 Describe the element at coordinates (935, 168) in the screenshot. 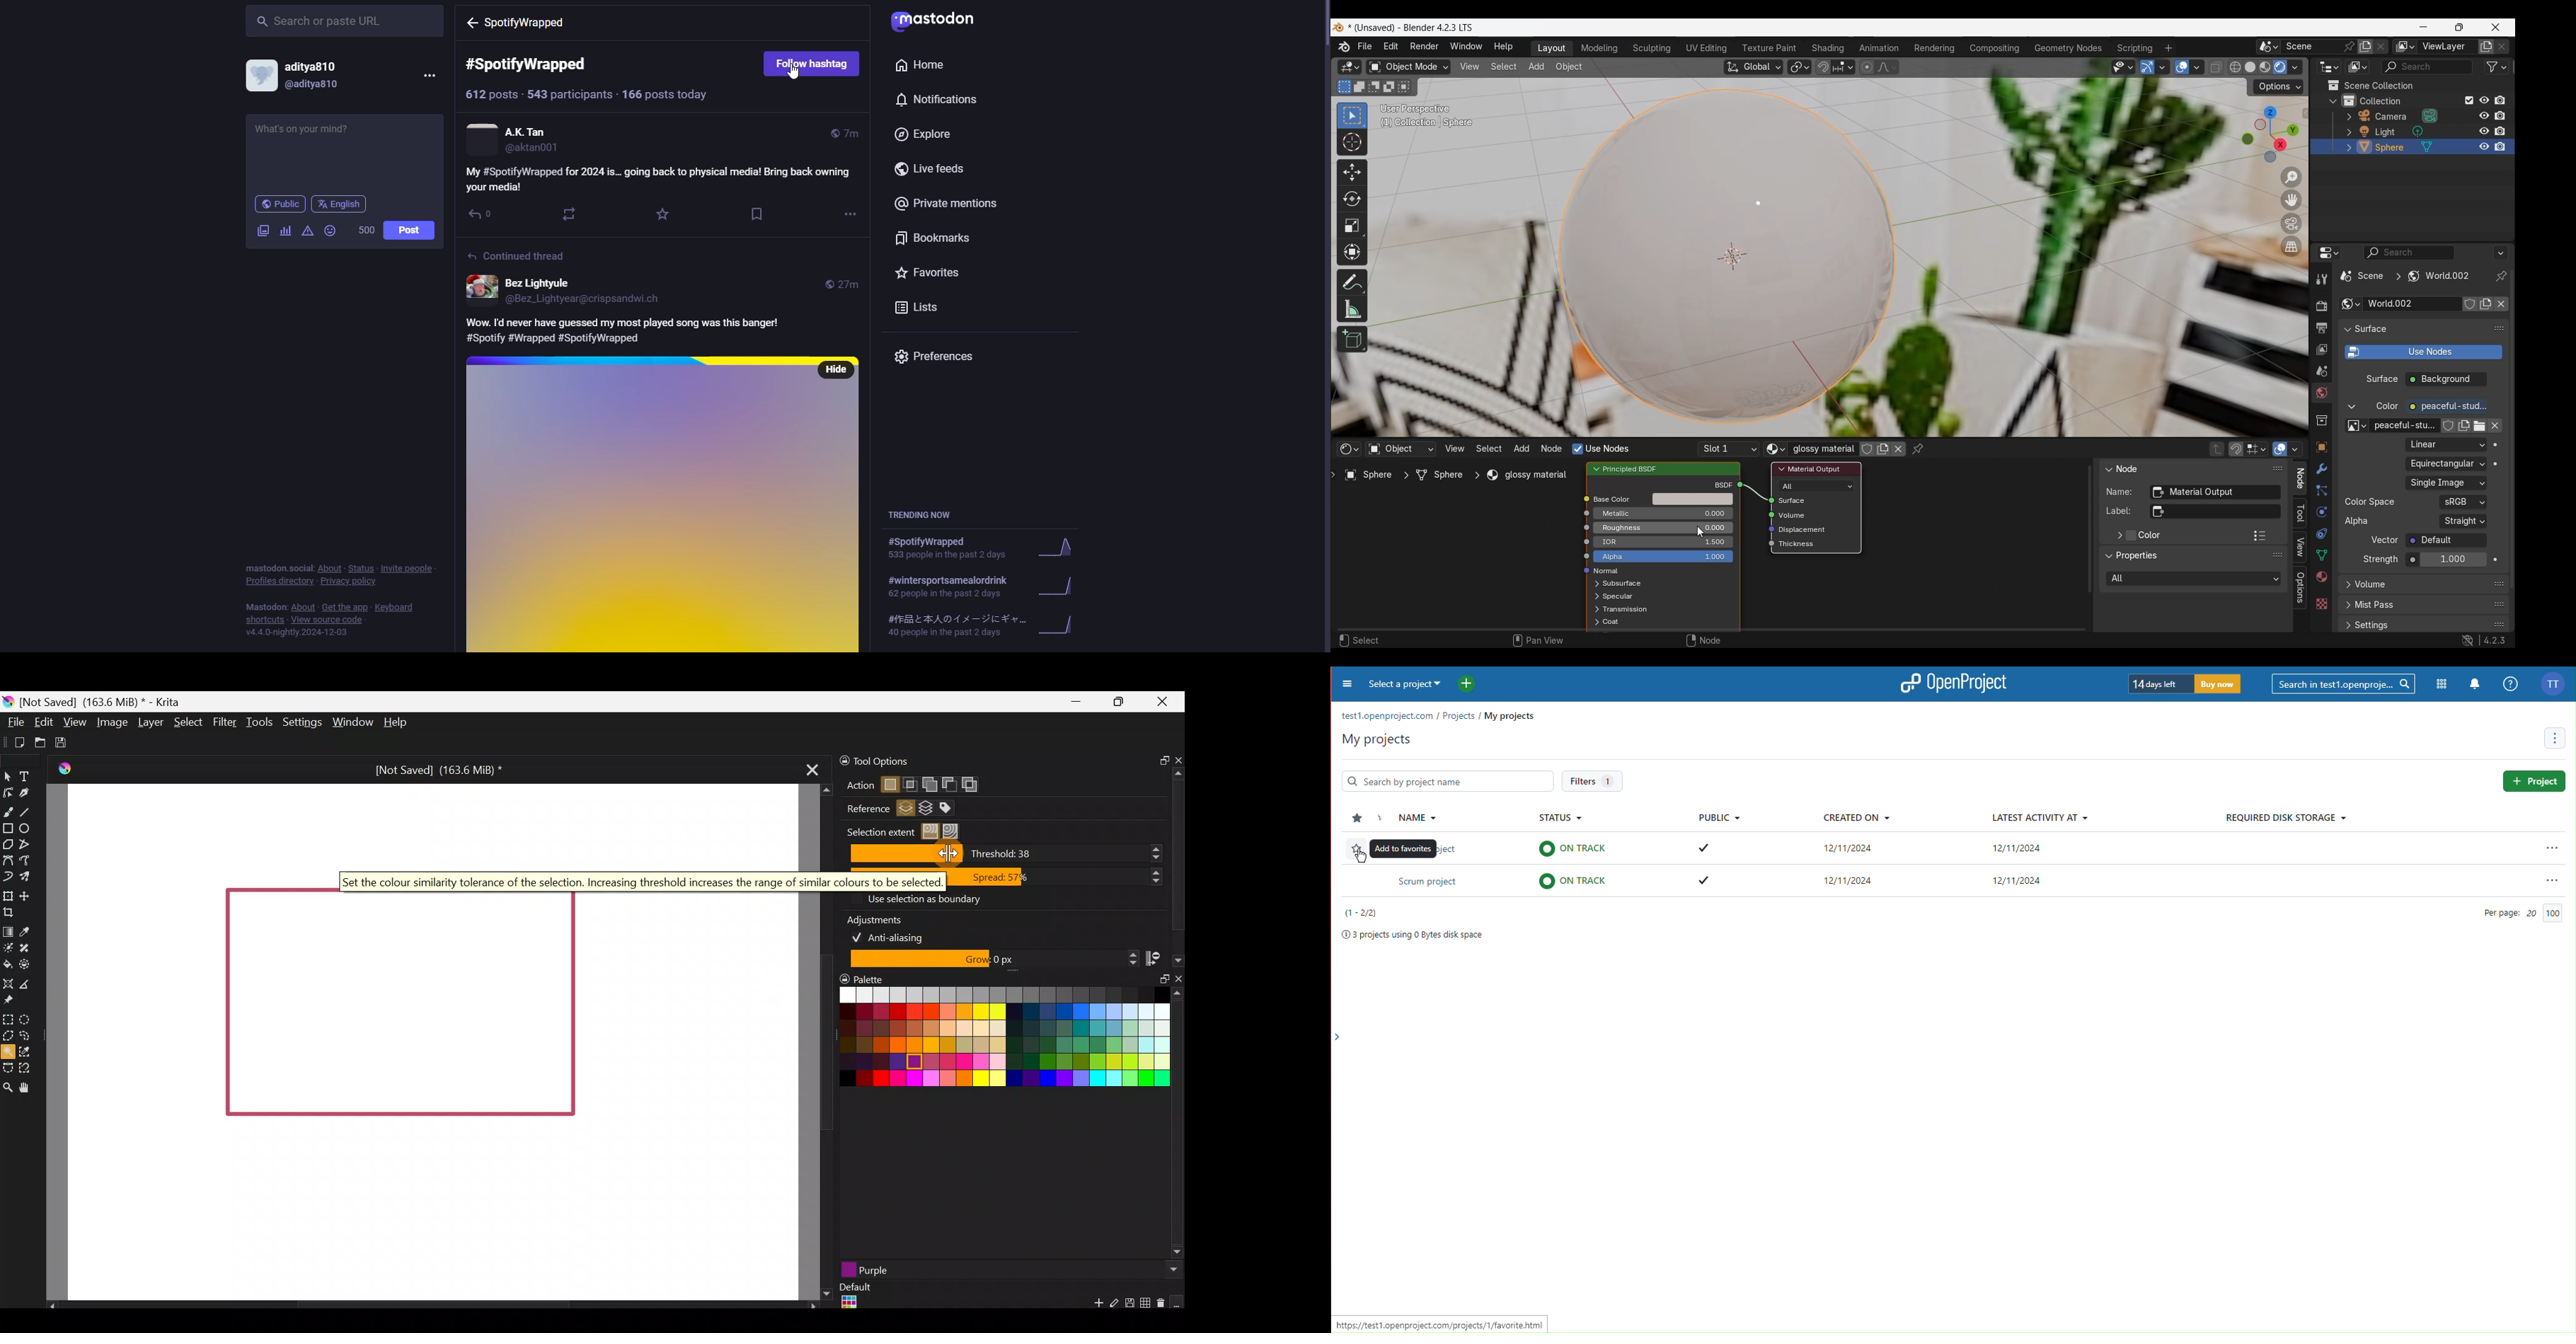

I see `live feeds` at that location.